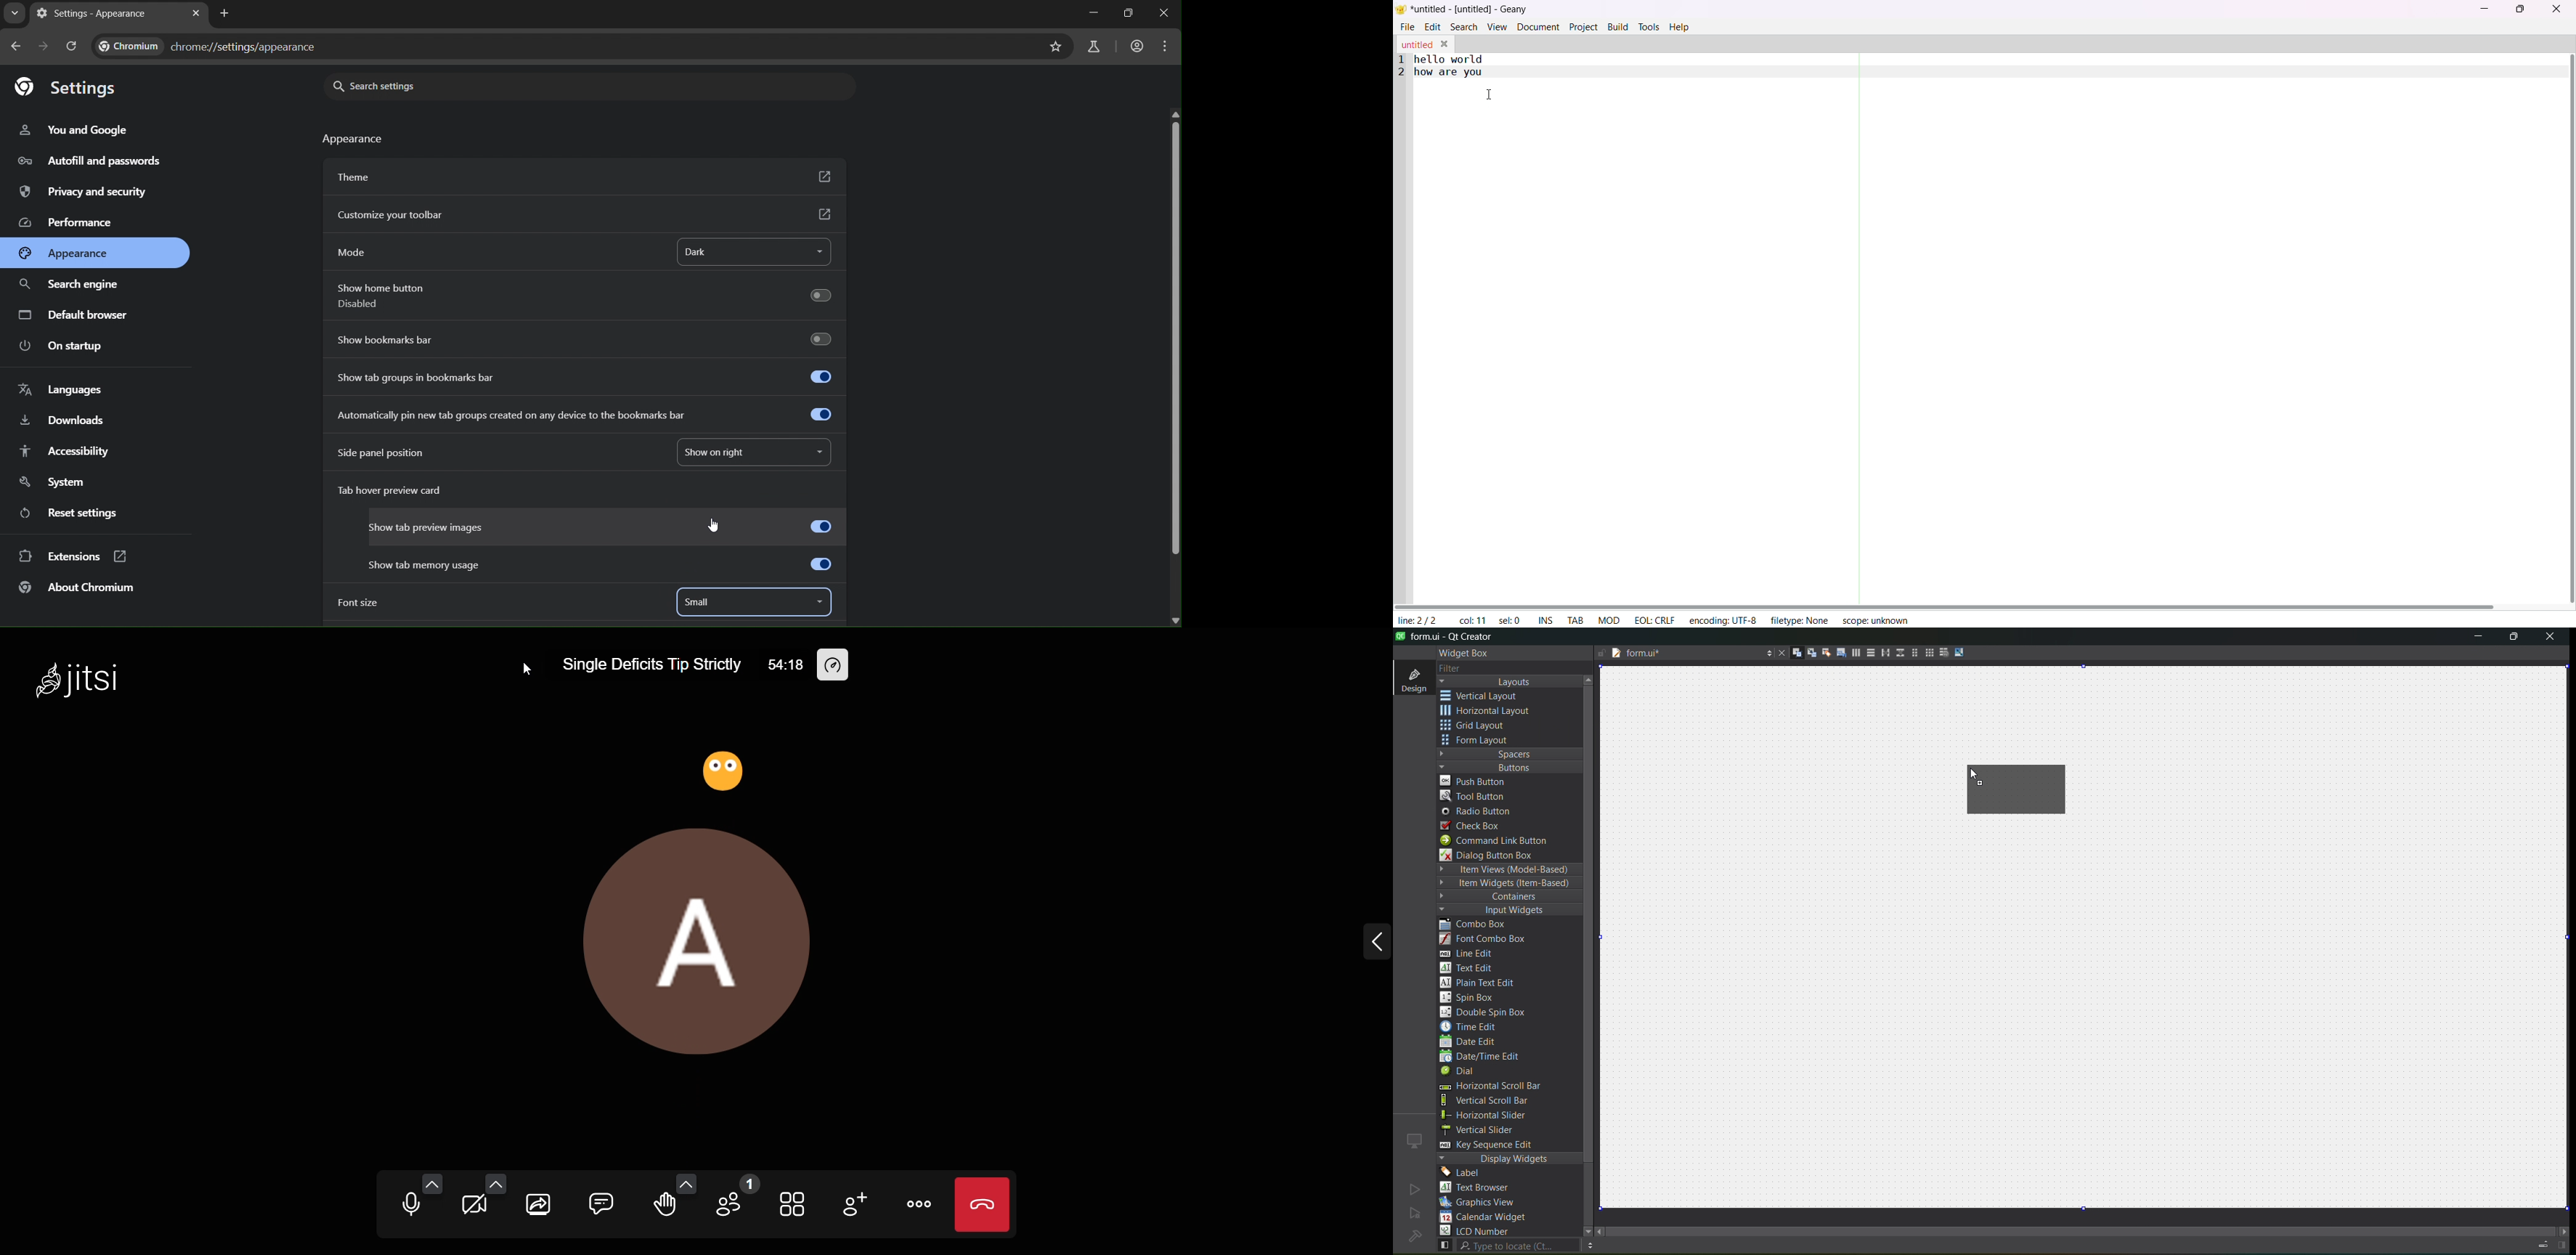  Describe the element at coordinates (495, 1183) in the screenshot. I see `more video setting` at that location.